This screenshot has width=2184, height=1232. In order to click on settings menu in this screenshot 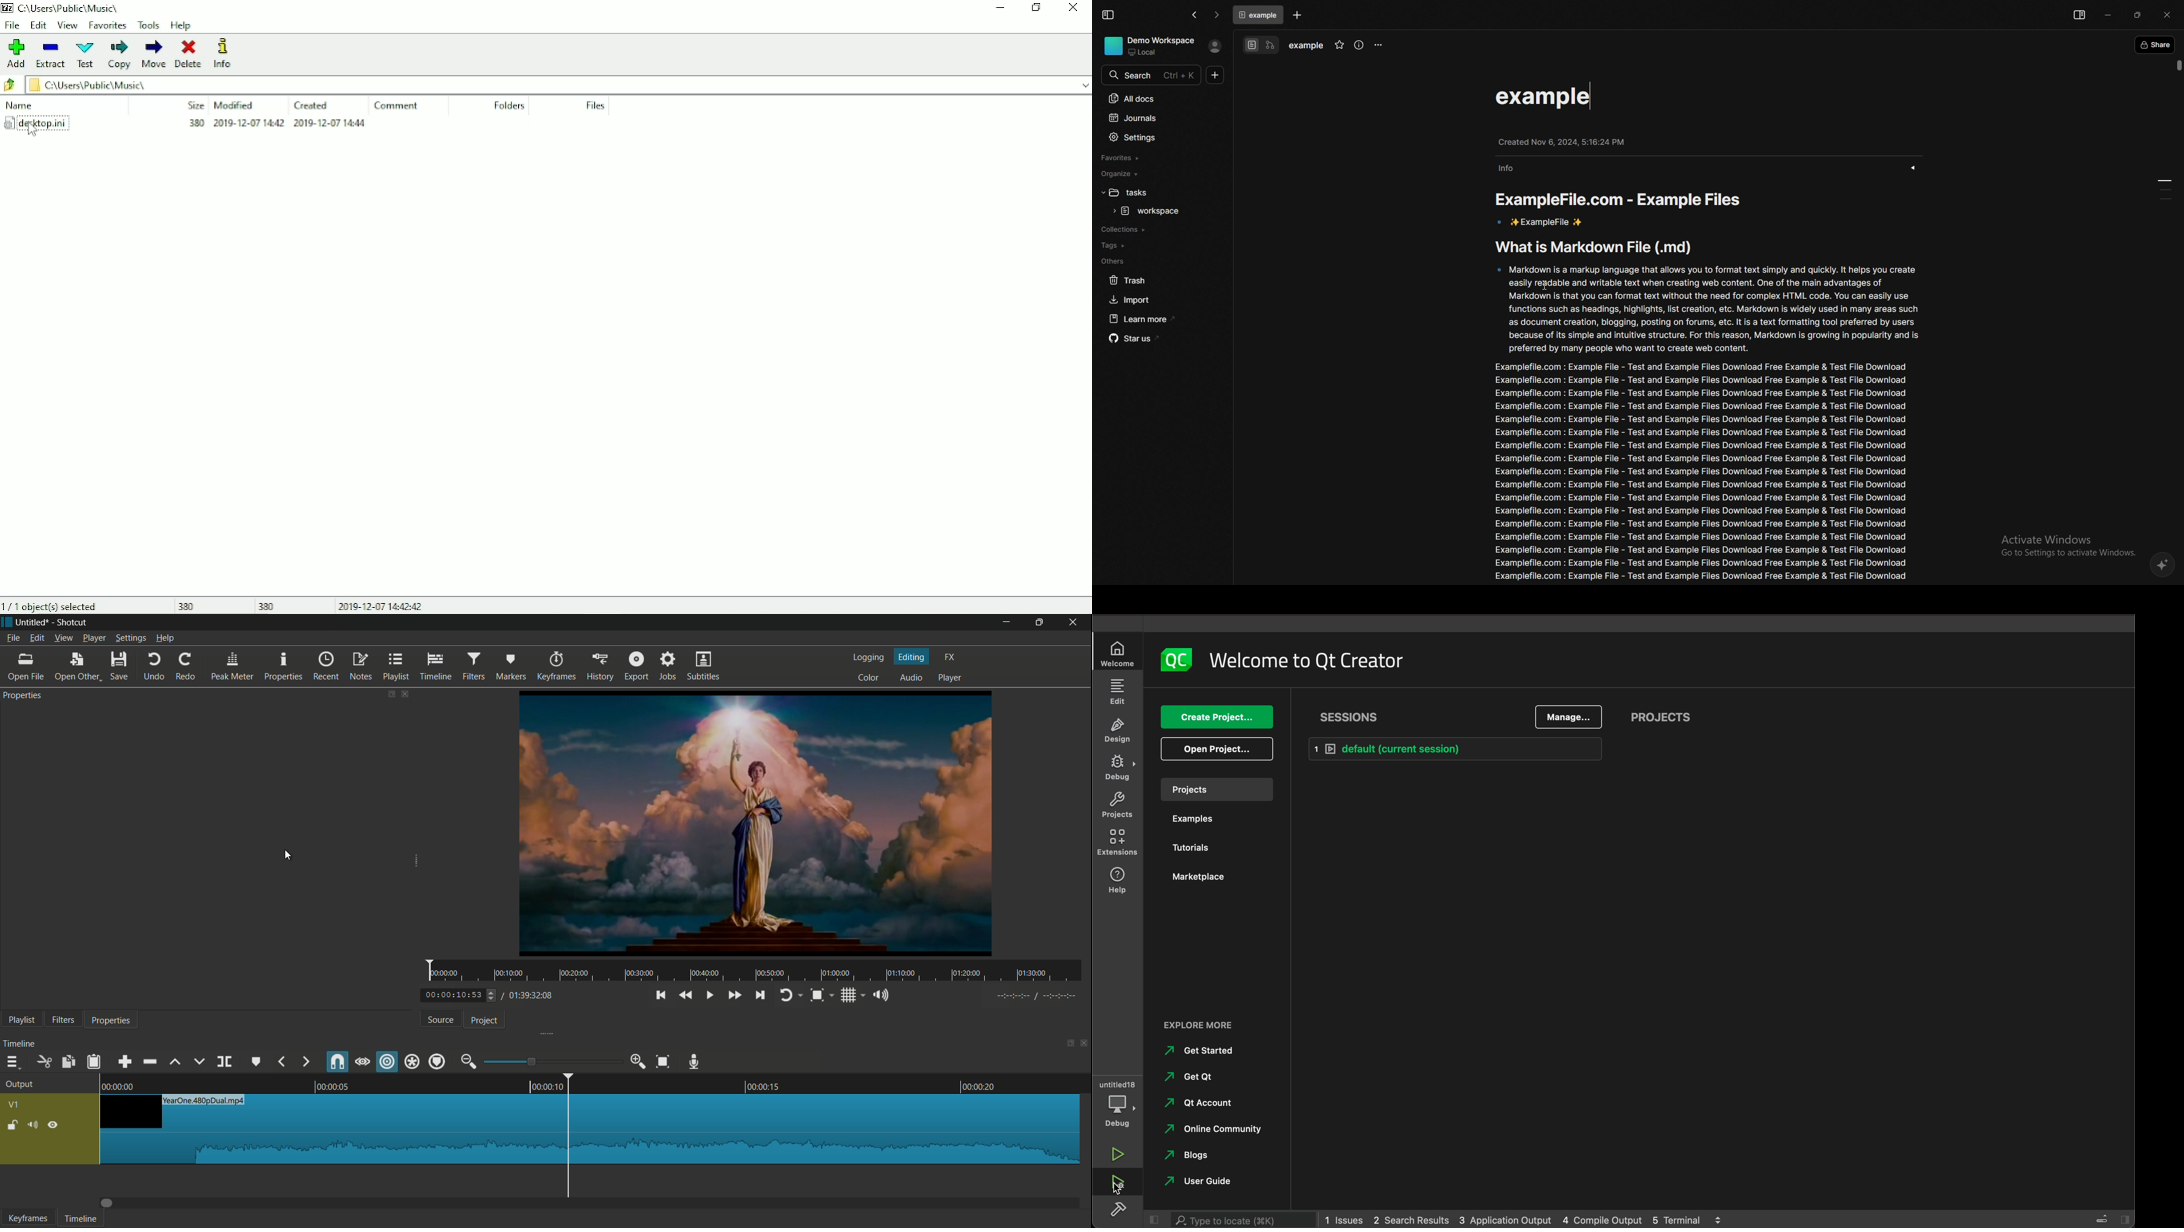, I will do `click(130, 638)`.